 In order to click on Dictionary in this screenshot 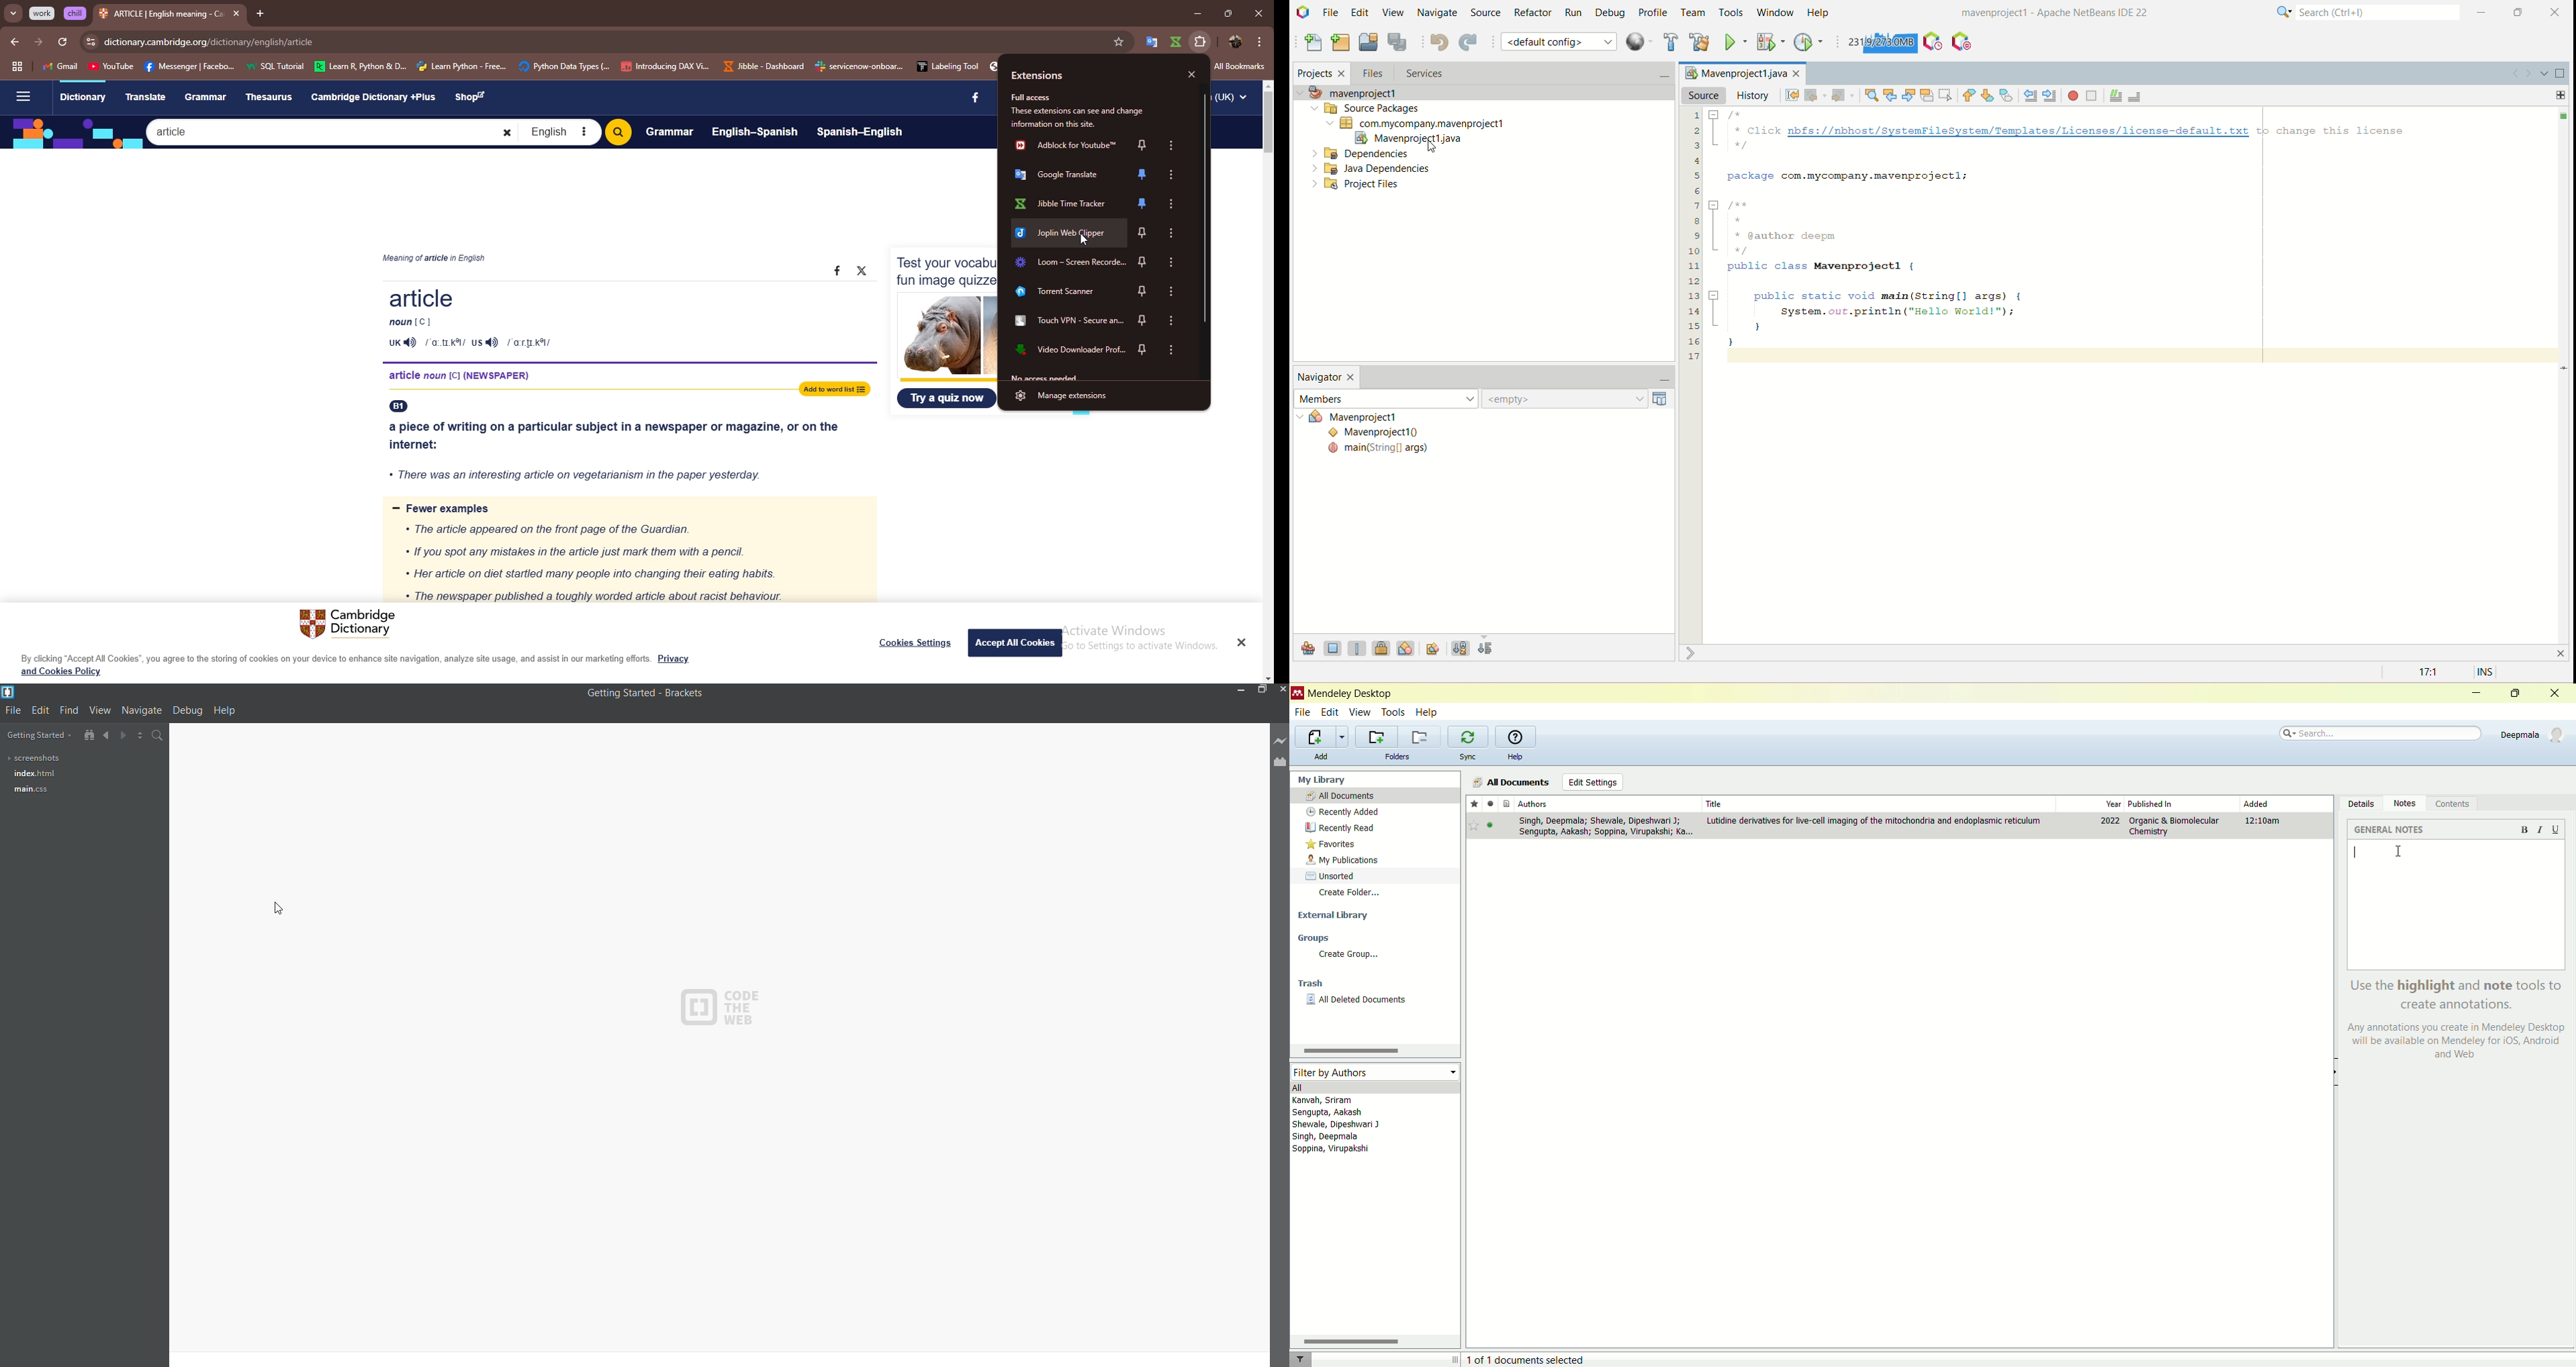, I will do `click(82, 98)`.